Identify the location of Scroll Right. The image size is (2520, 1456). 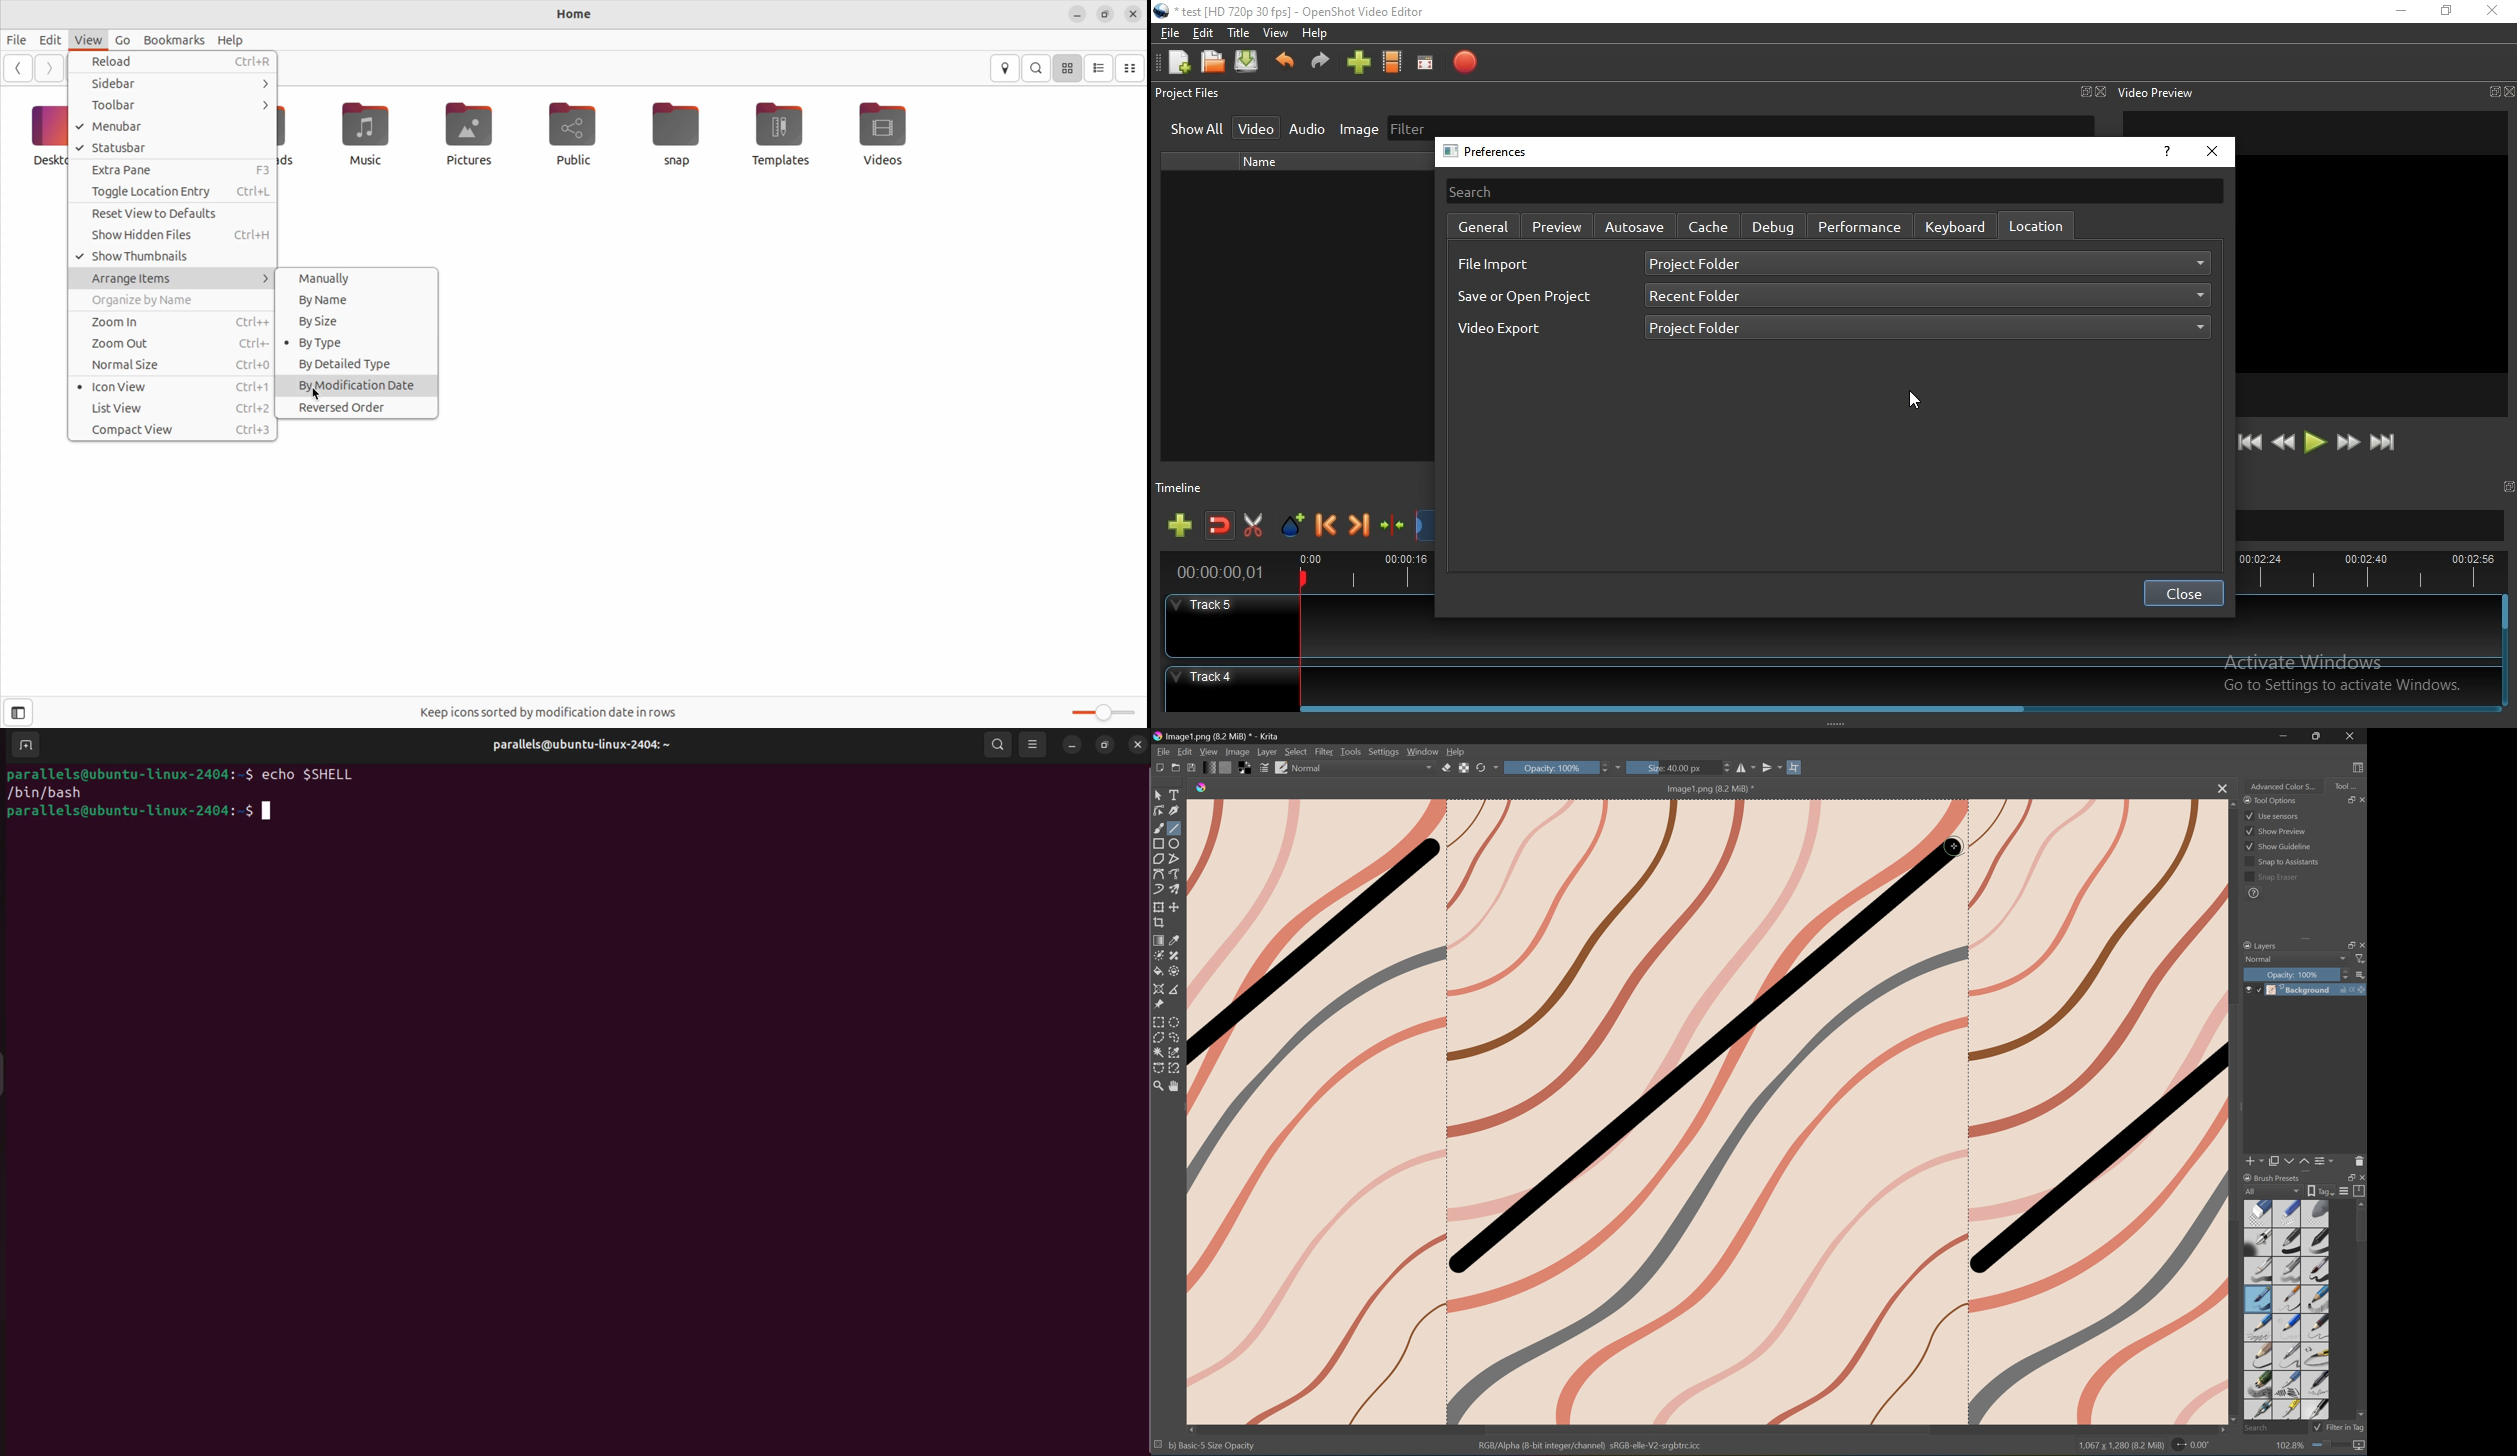
(2219, 1430).